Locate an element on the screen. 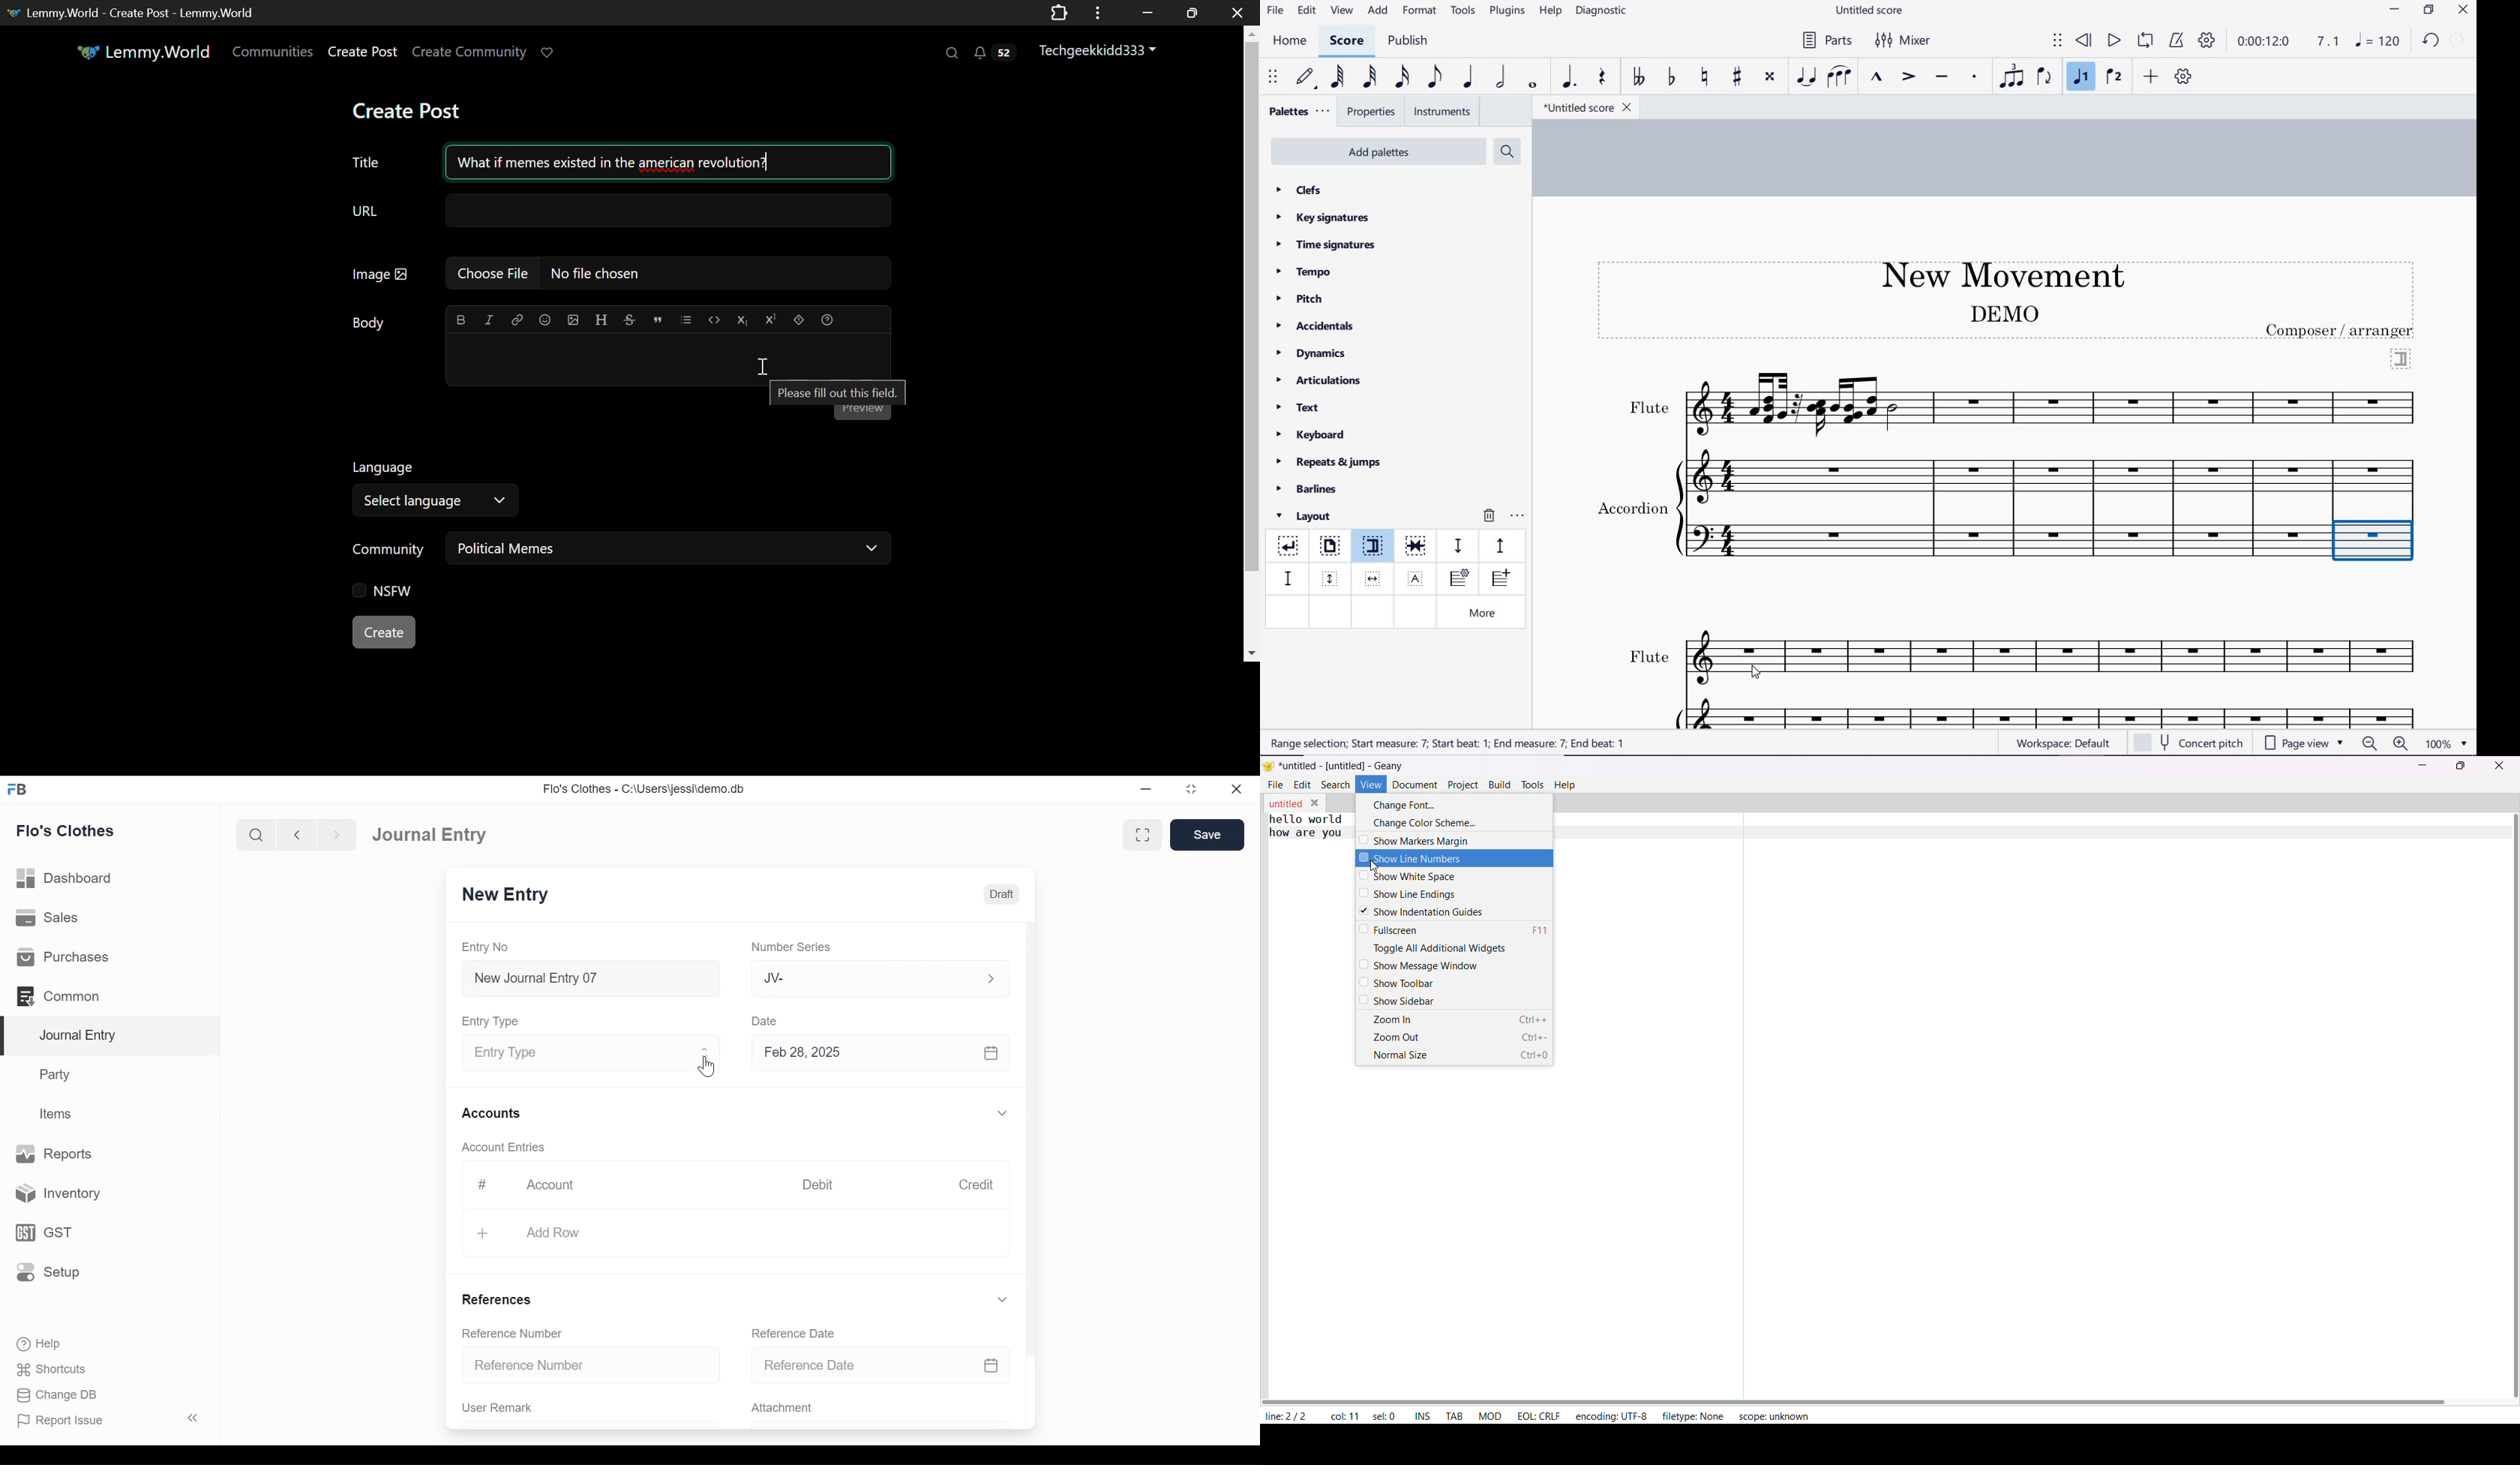 This screenshot has width=2520, height=1484. staff spacer sown is located at coordinates (1458, 546).